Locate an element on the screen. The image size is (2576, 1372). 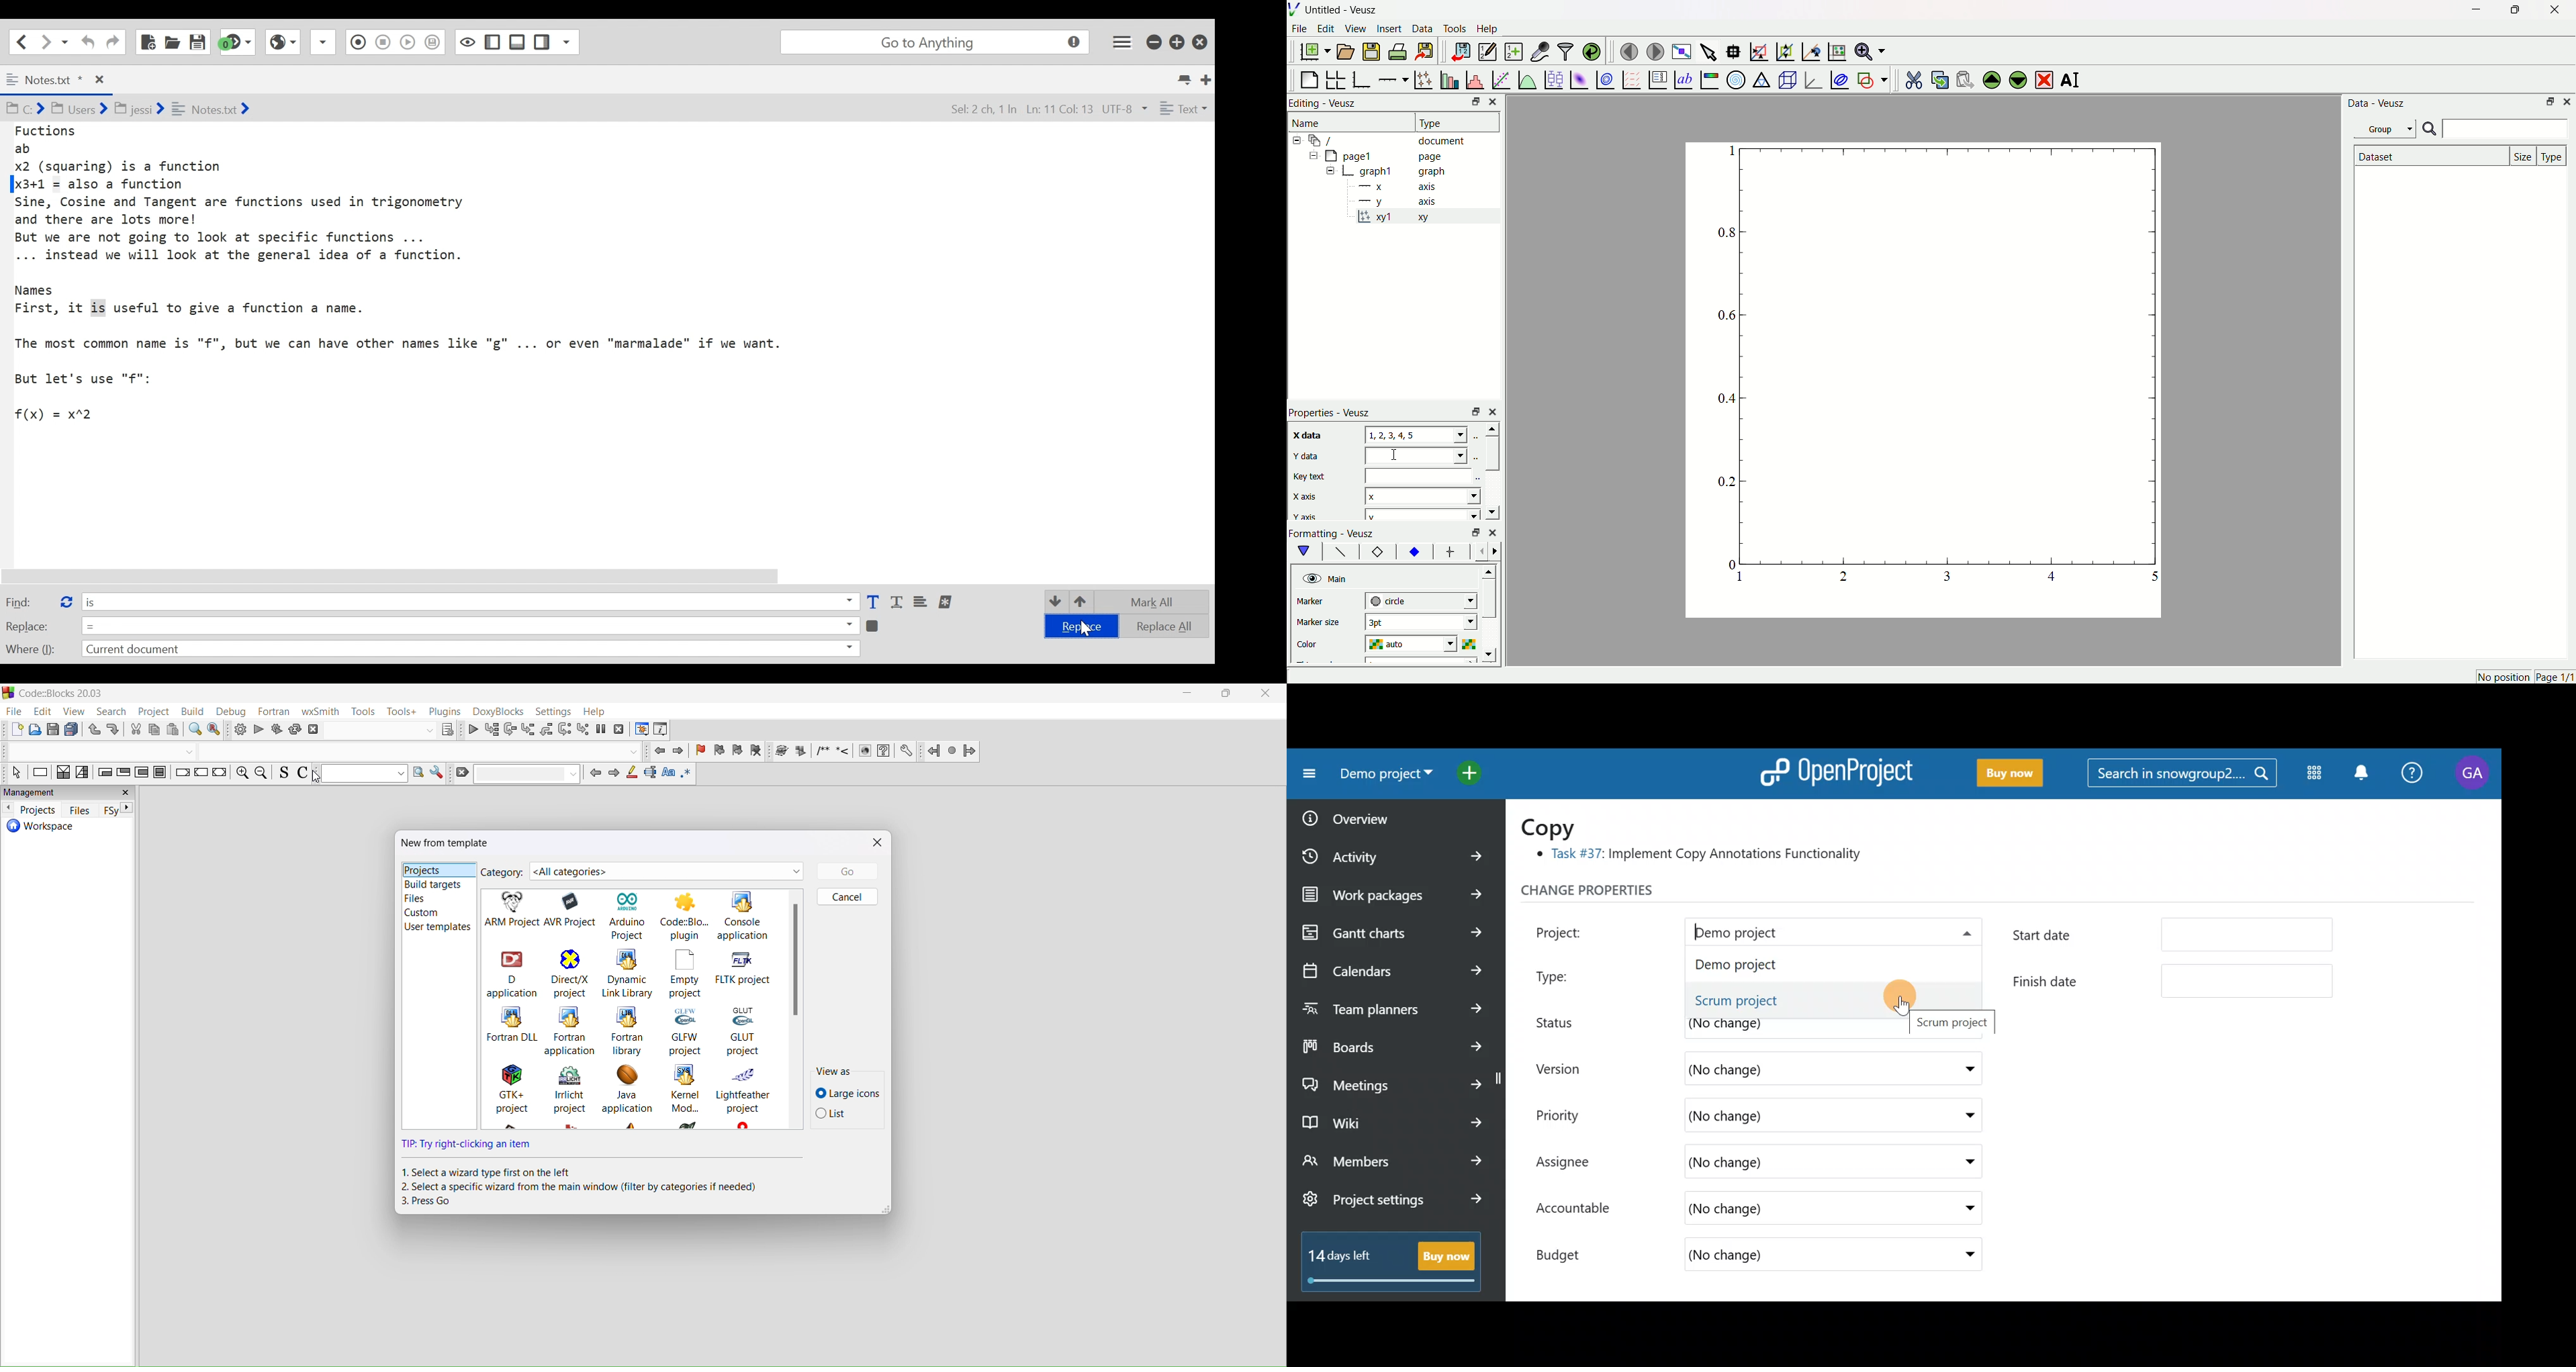
rebuild is located at coordinates (296, 728).